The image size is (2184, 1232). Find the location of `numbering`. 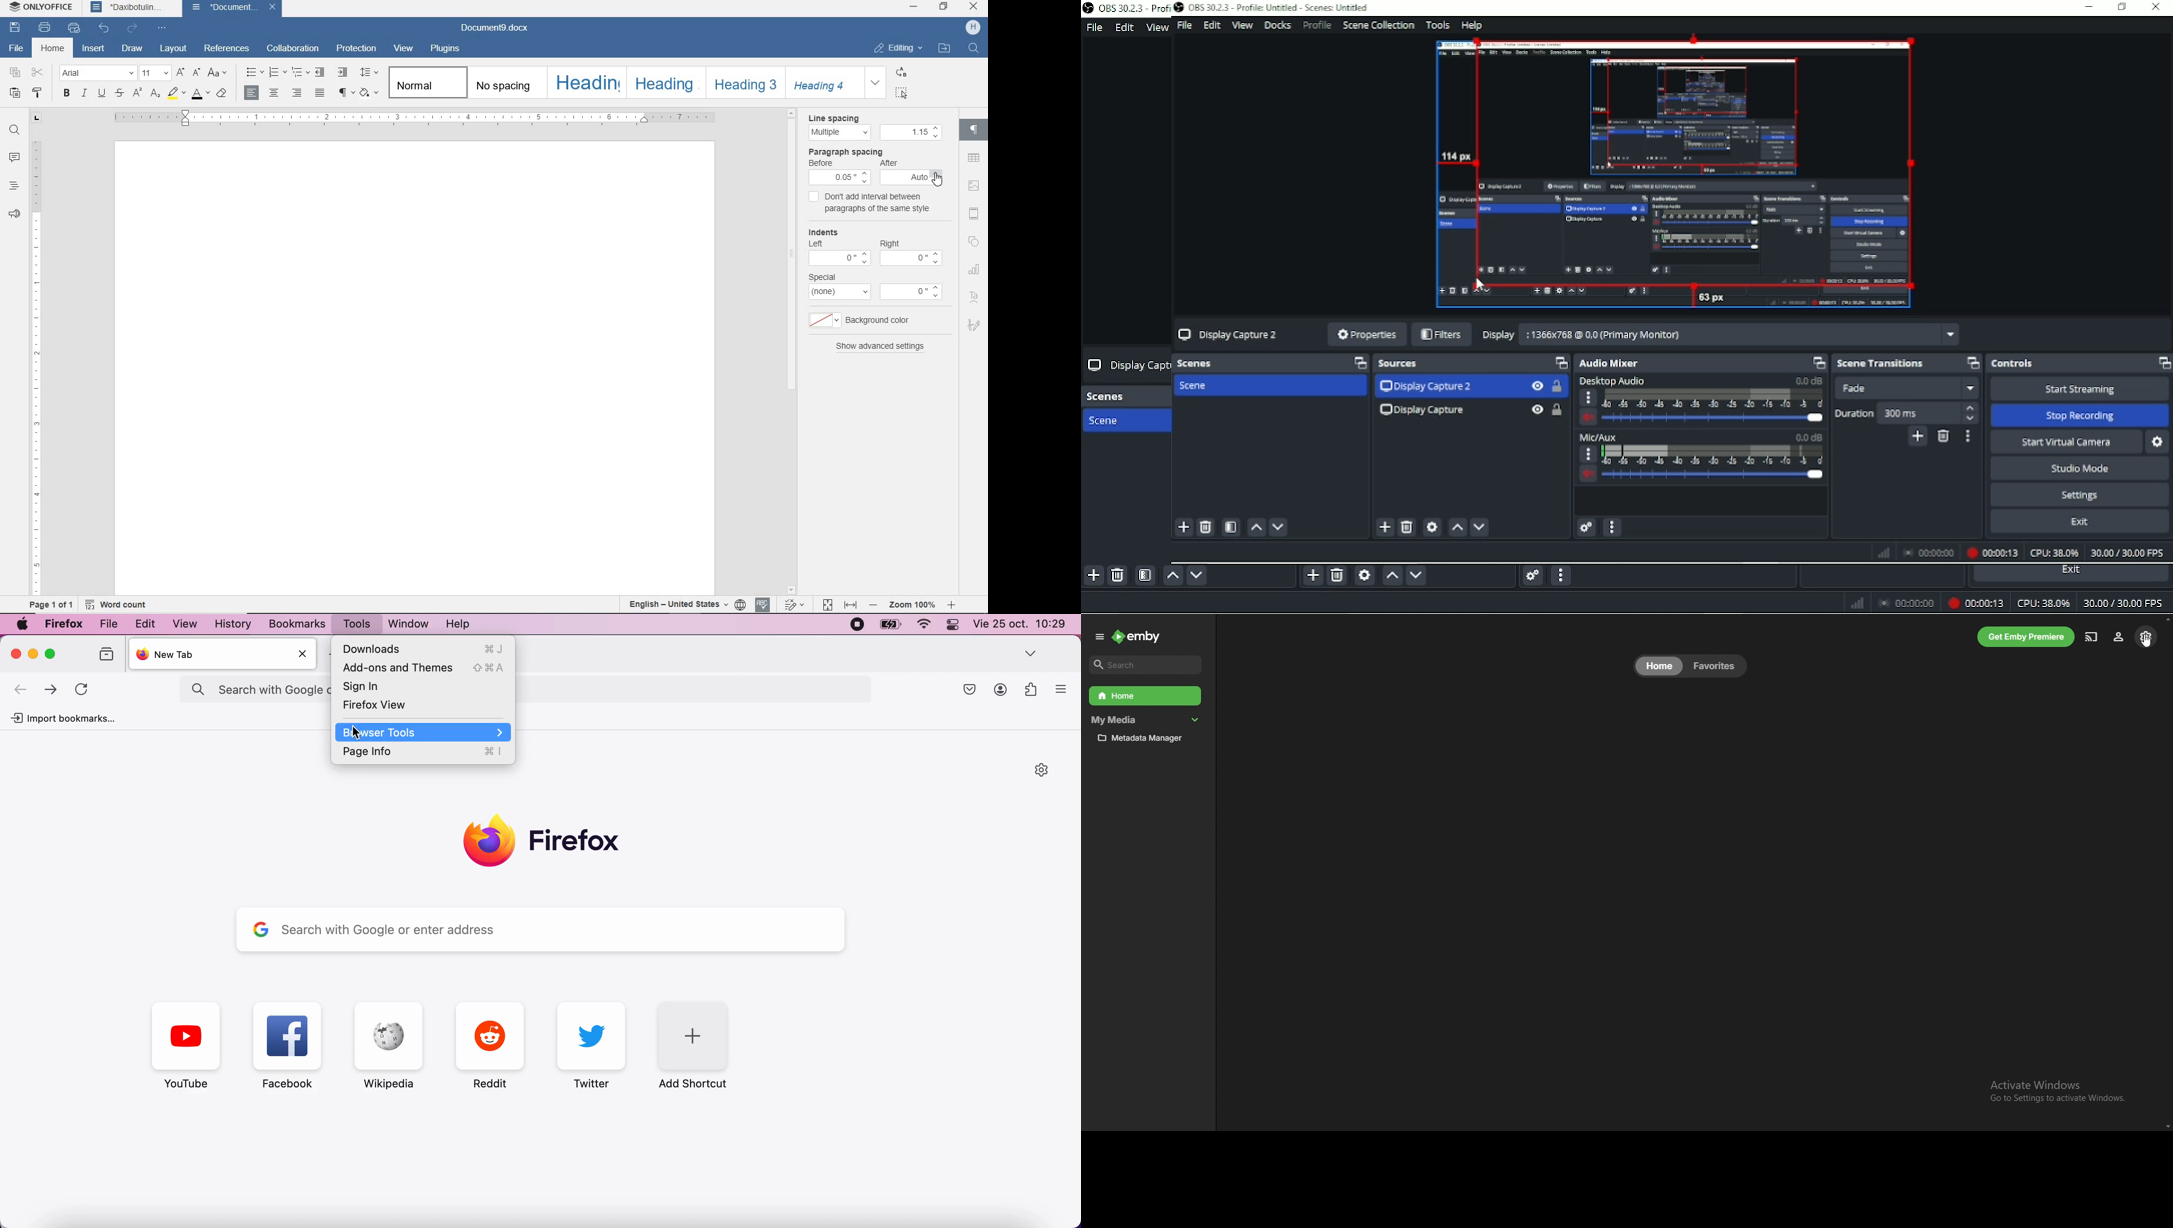

numbering is located at coordinates (279, 73).